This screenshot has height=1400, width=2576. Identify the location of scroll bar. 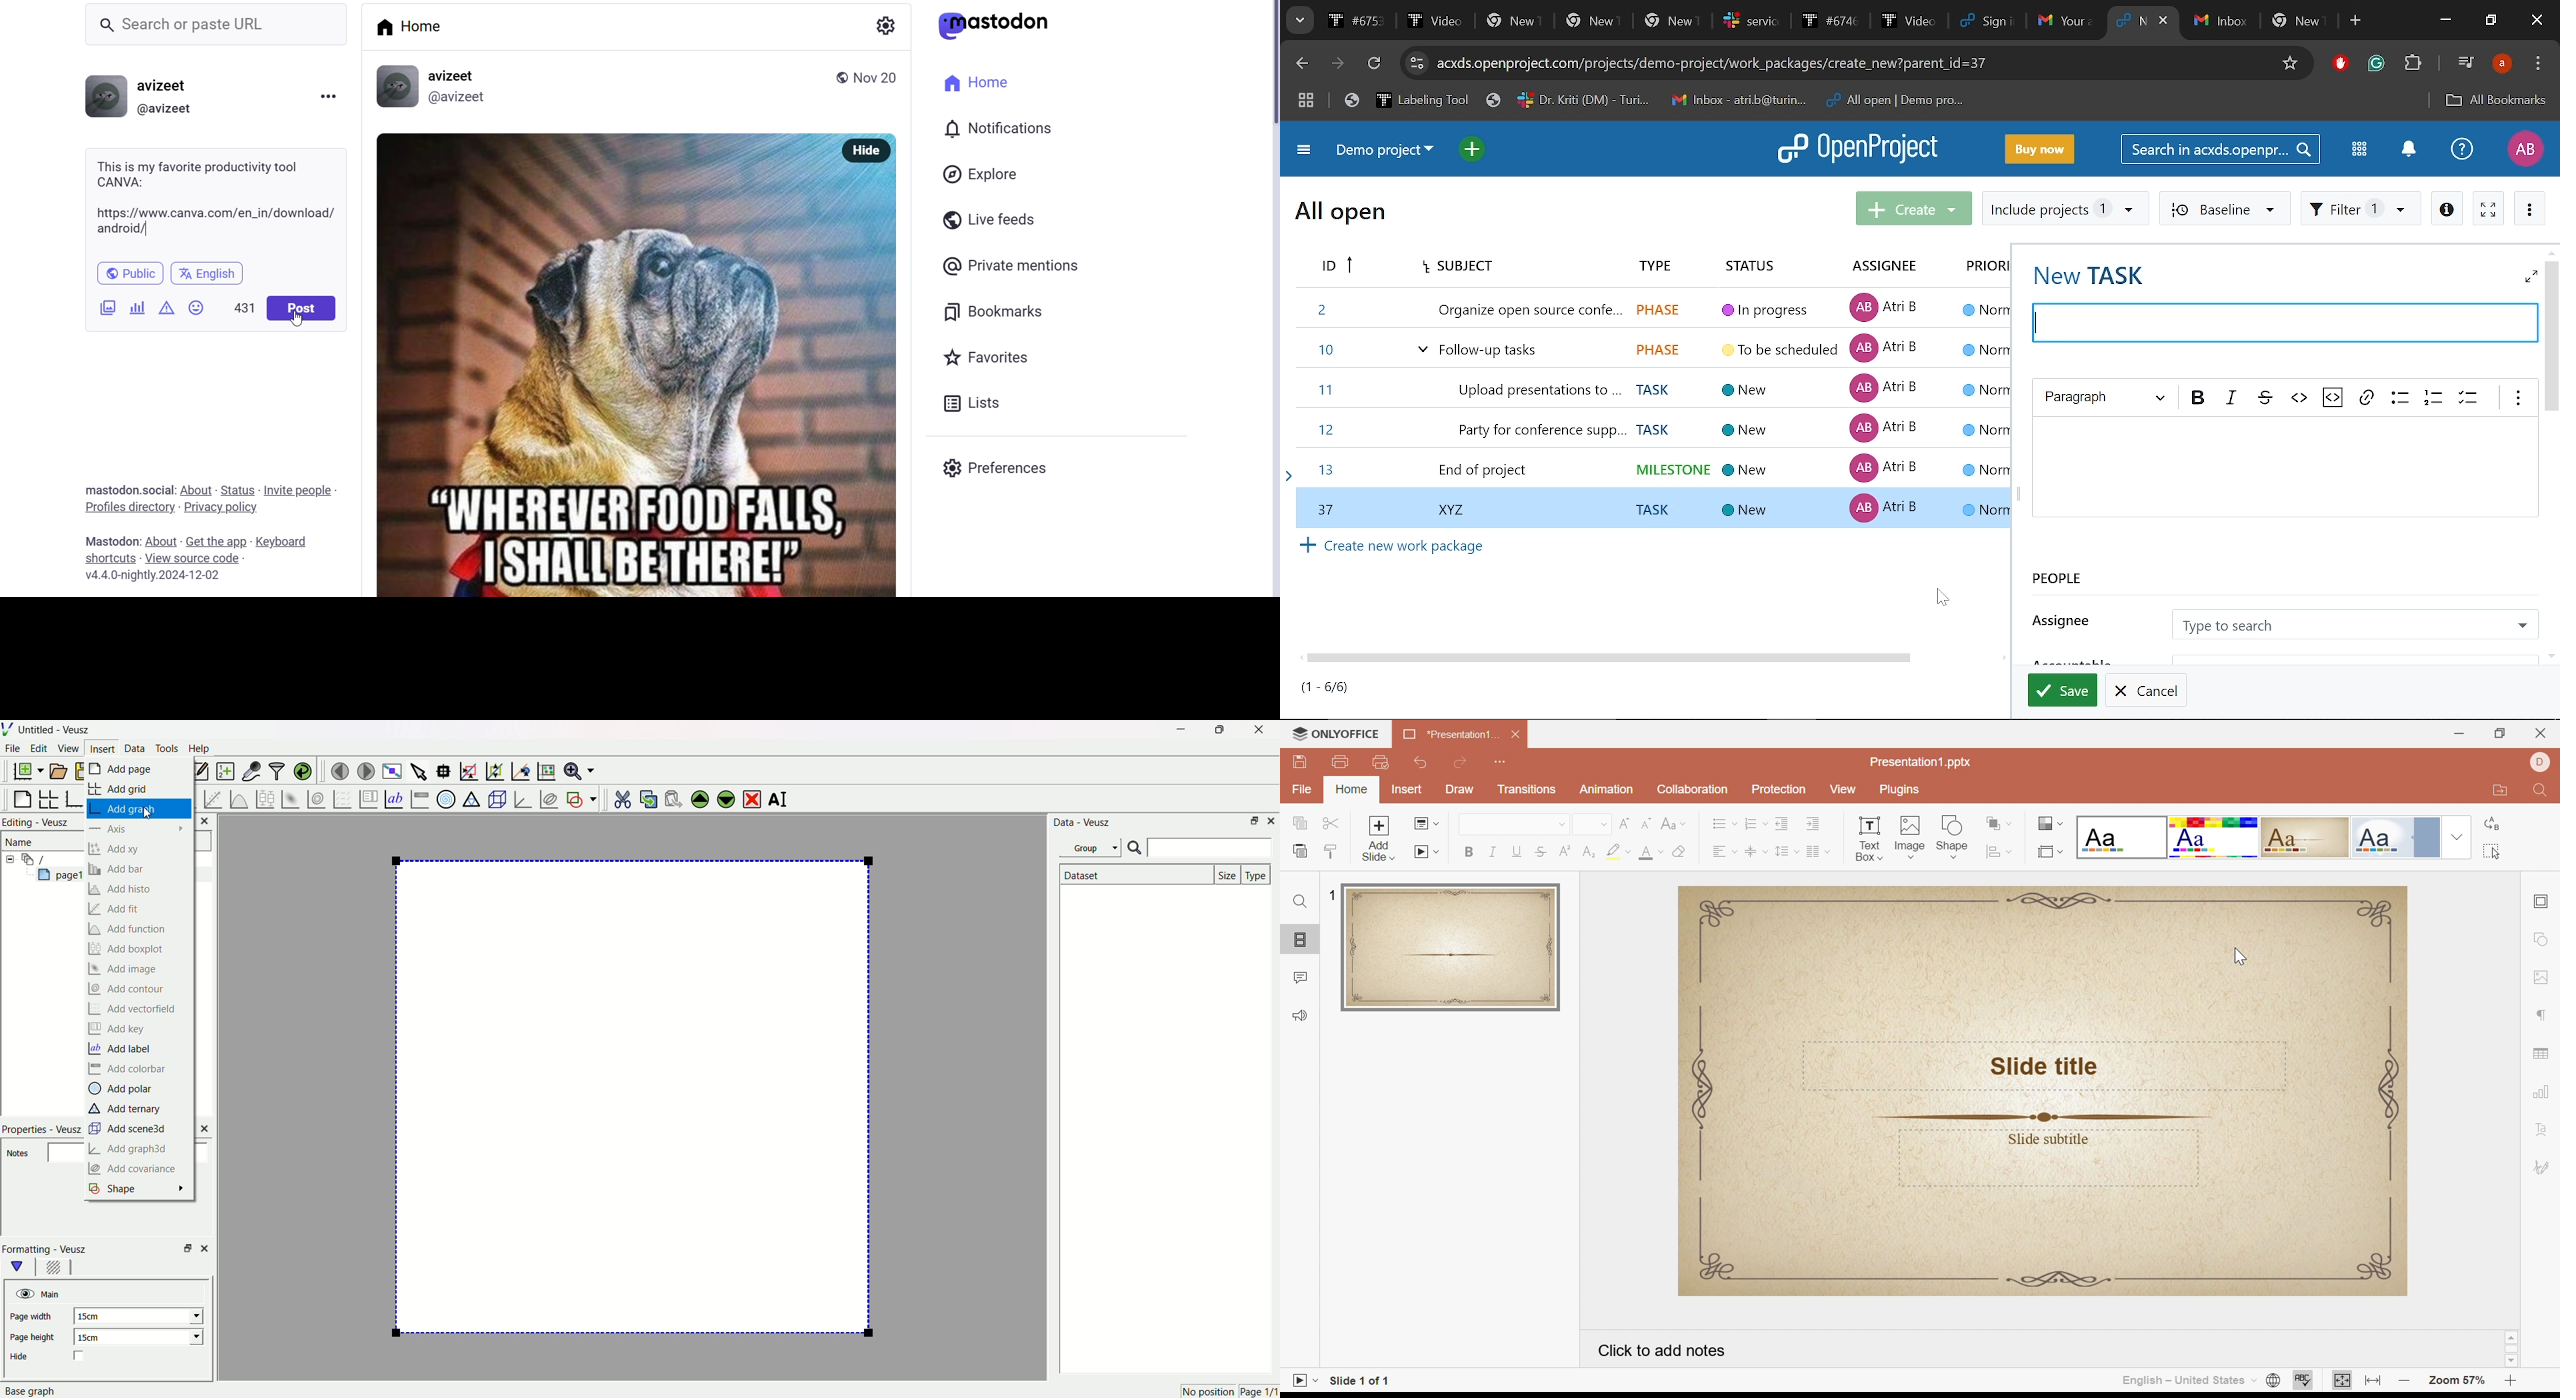
(1259, 72).